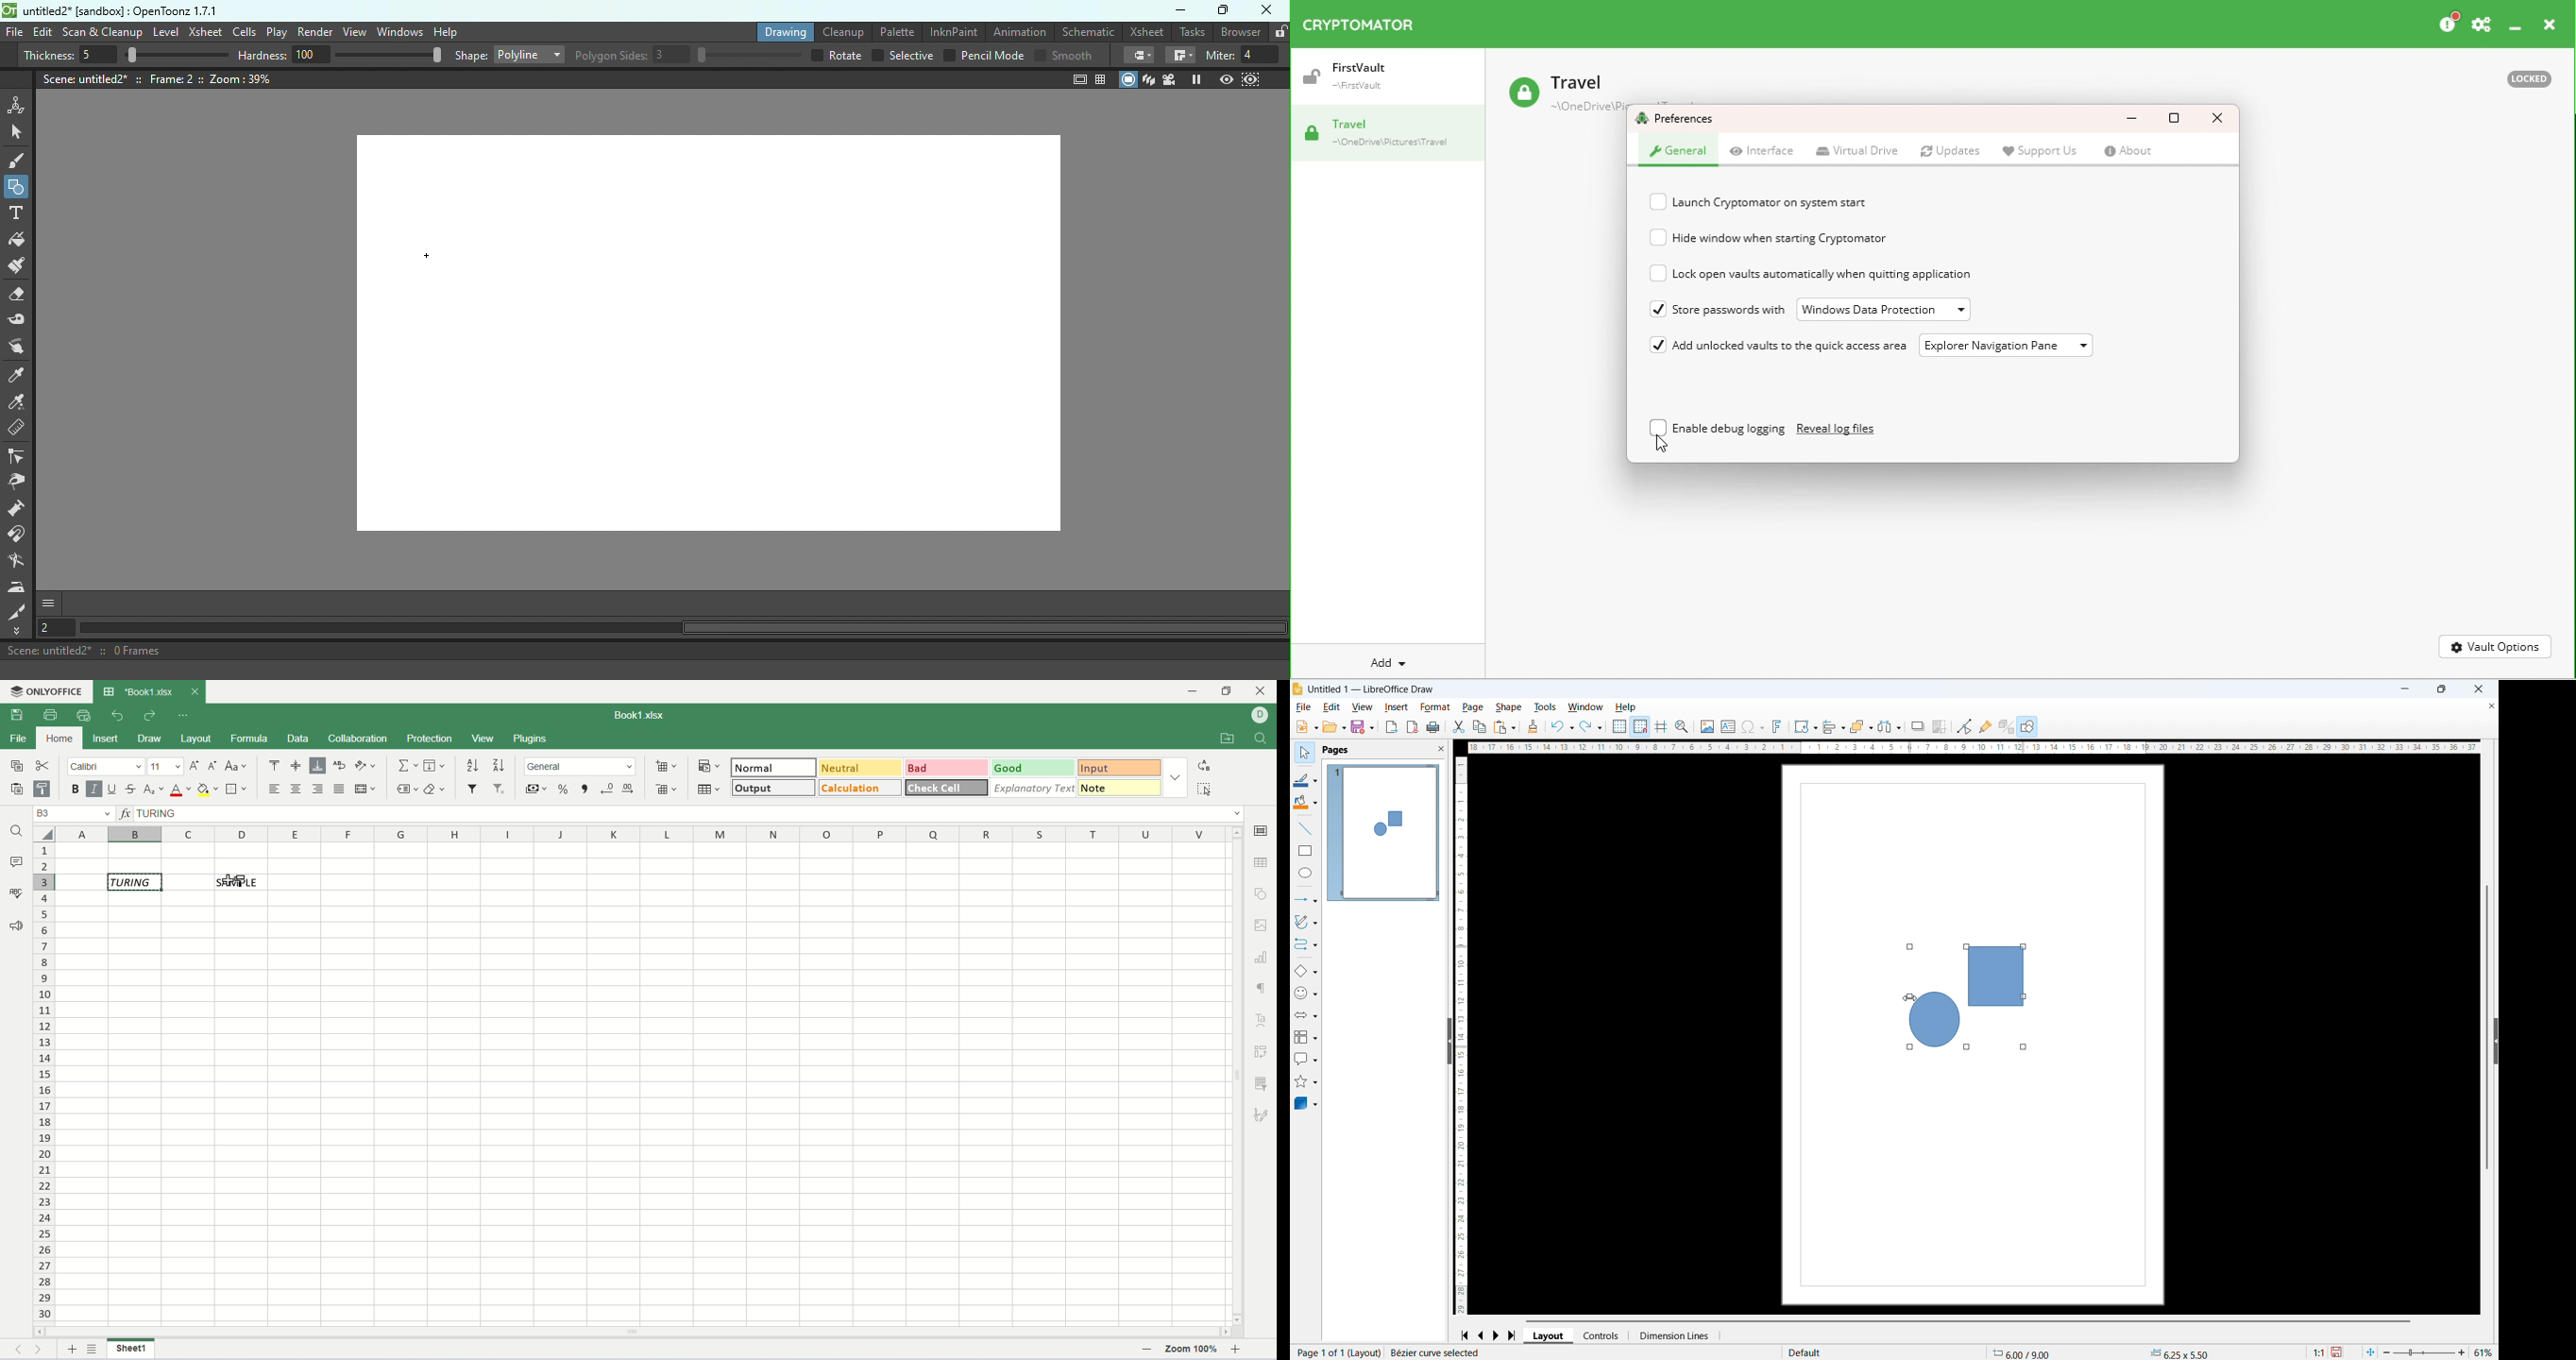 Image resolution: width=2576 pixels, height=1372 pixels. I want to click on Pencil Mode, so click(983, 57).